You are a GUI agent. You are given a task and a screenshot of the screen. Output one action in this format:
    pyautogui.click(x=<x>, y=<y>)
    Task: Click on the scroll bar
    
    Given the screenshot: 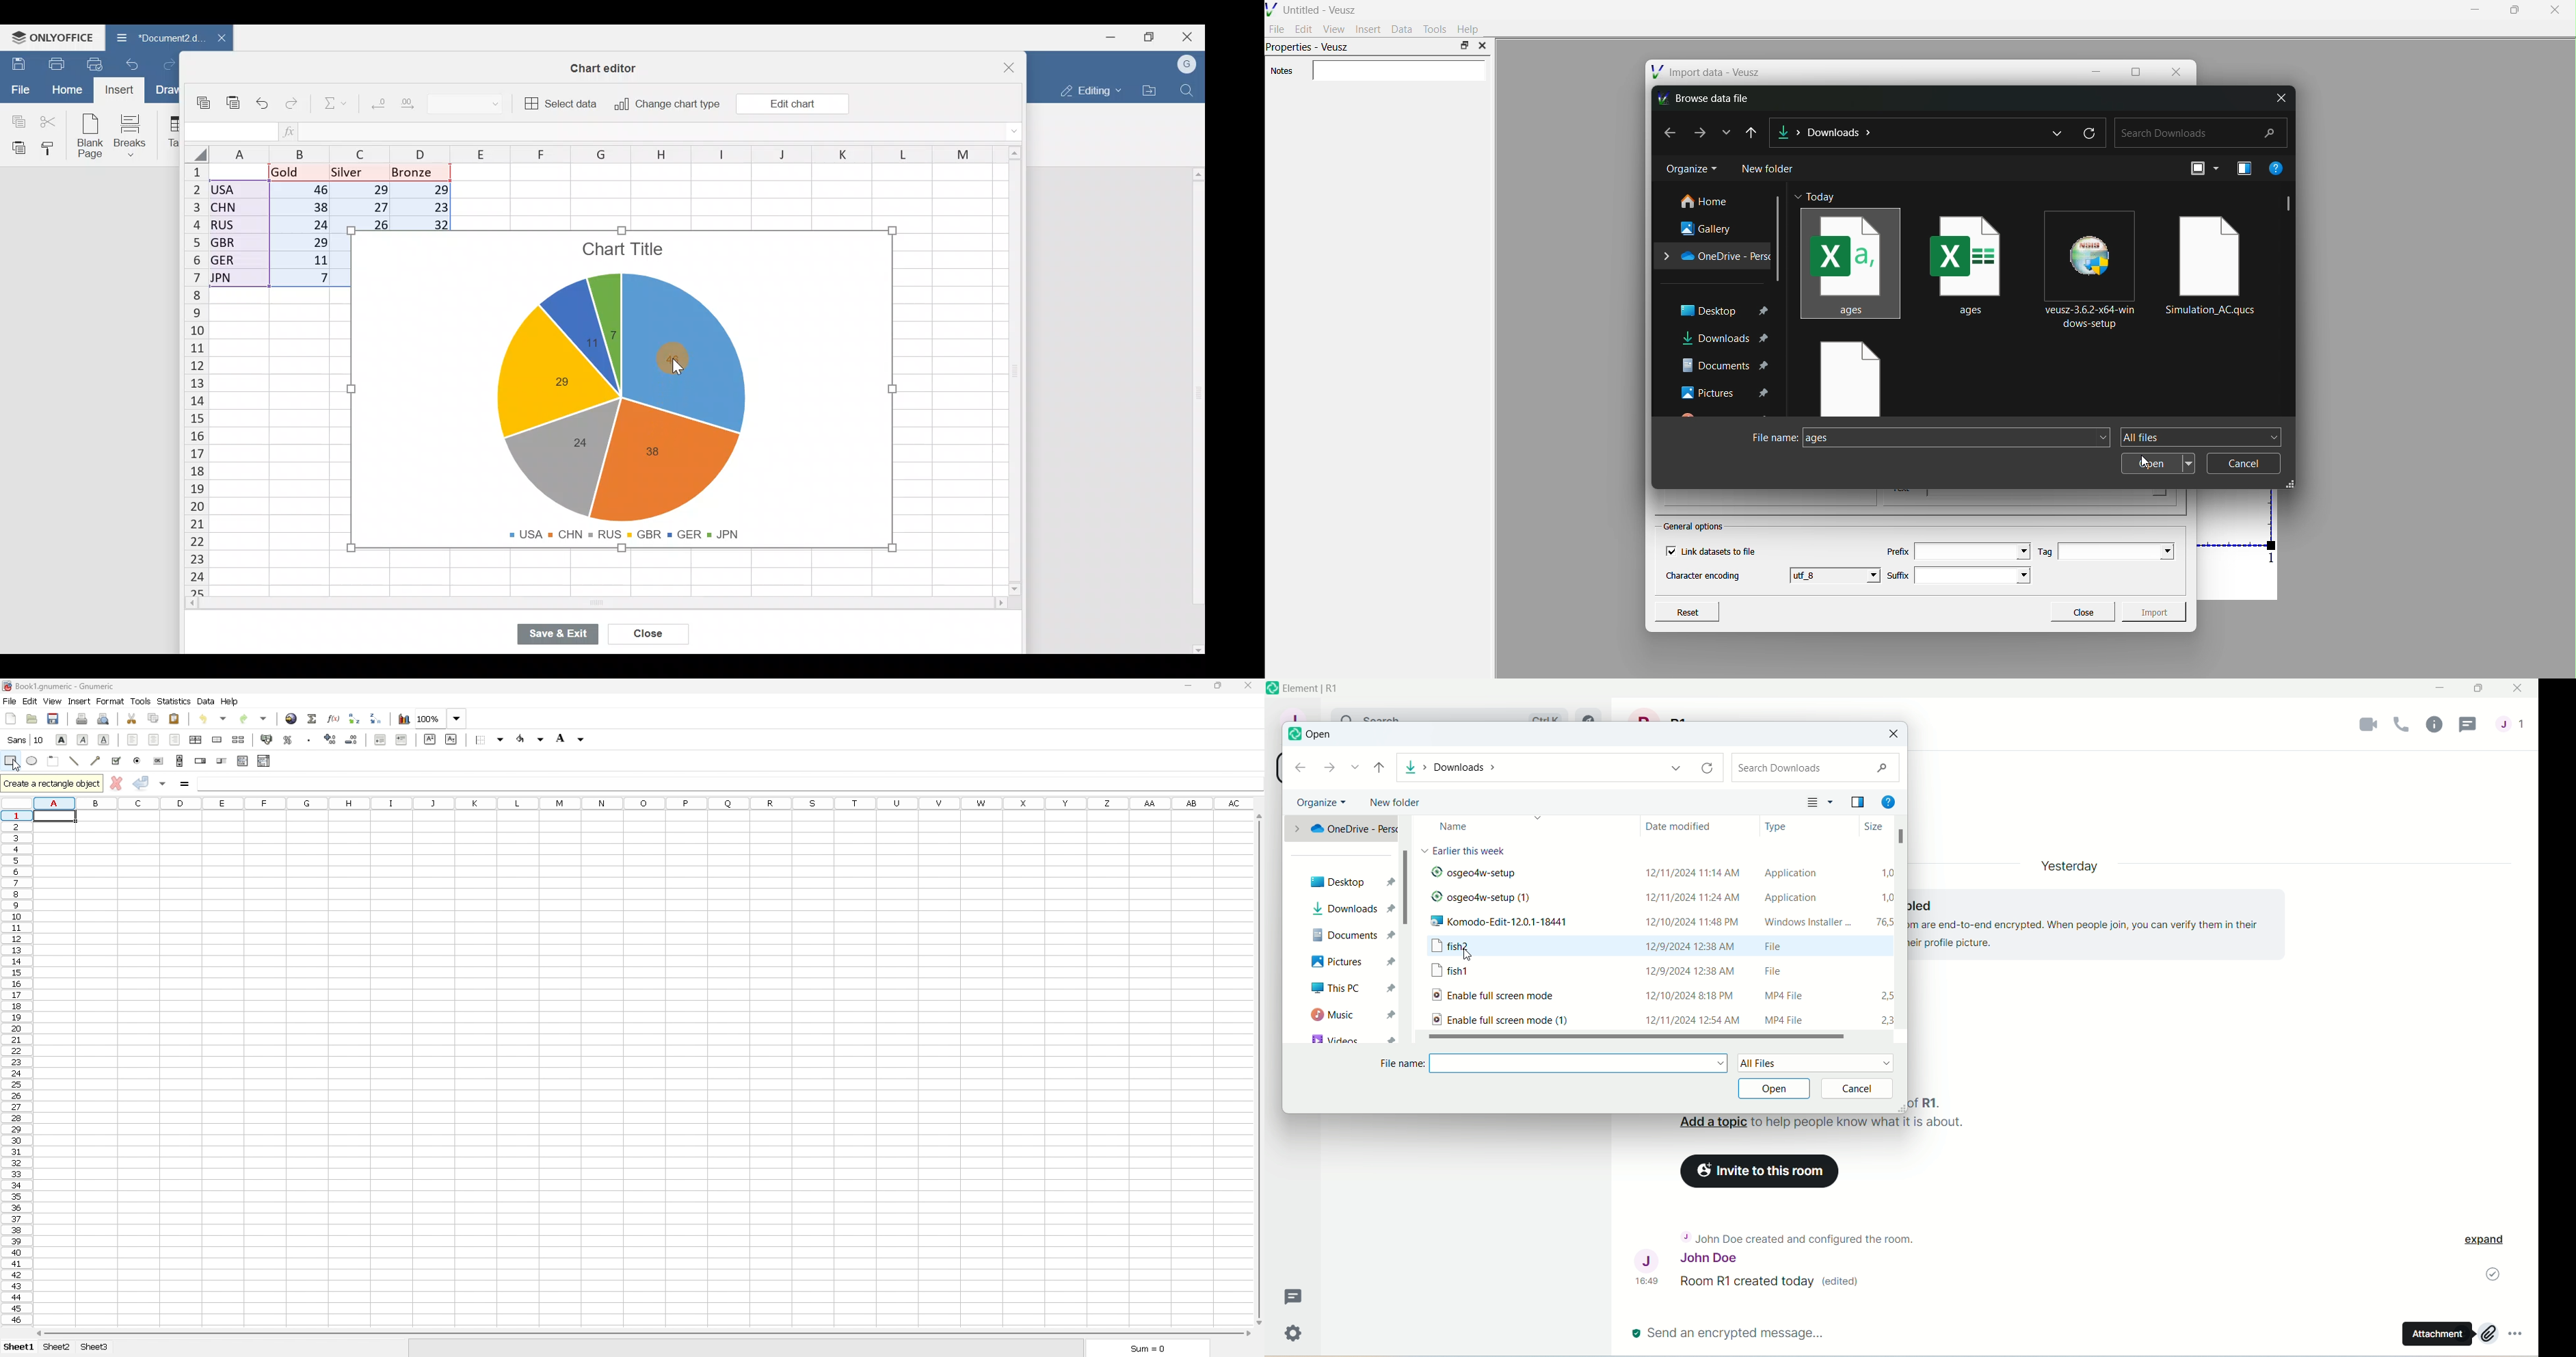 What is the action you would take?
    pyautogui.click(x=644, y=1334)
    